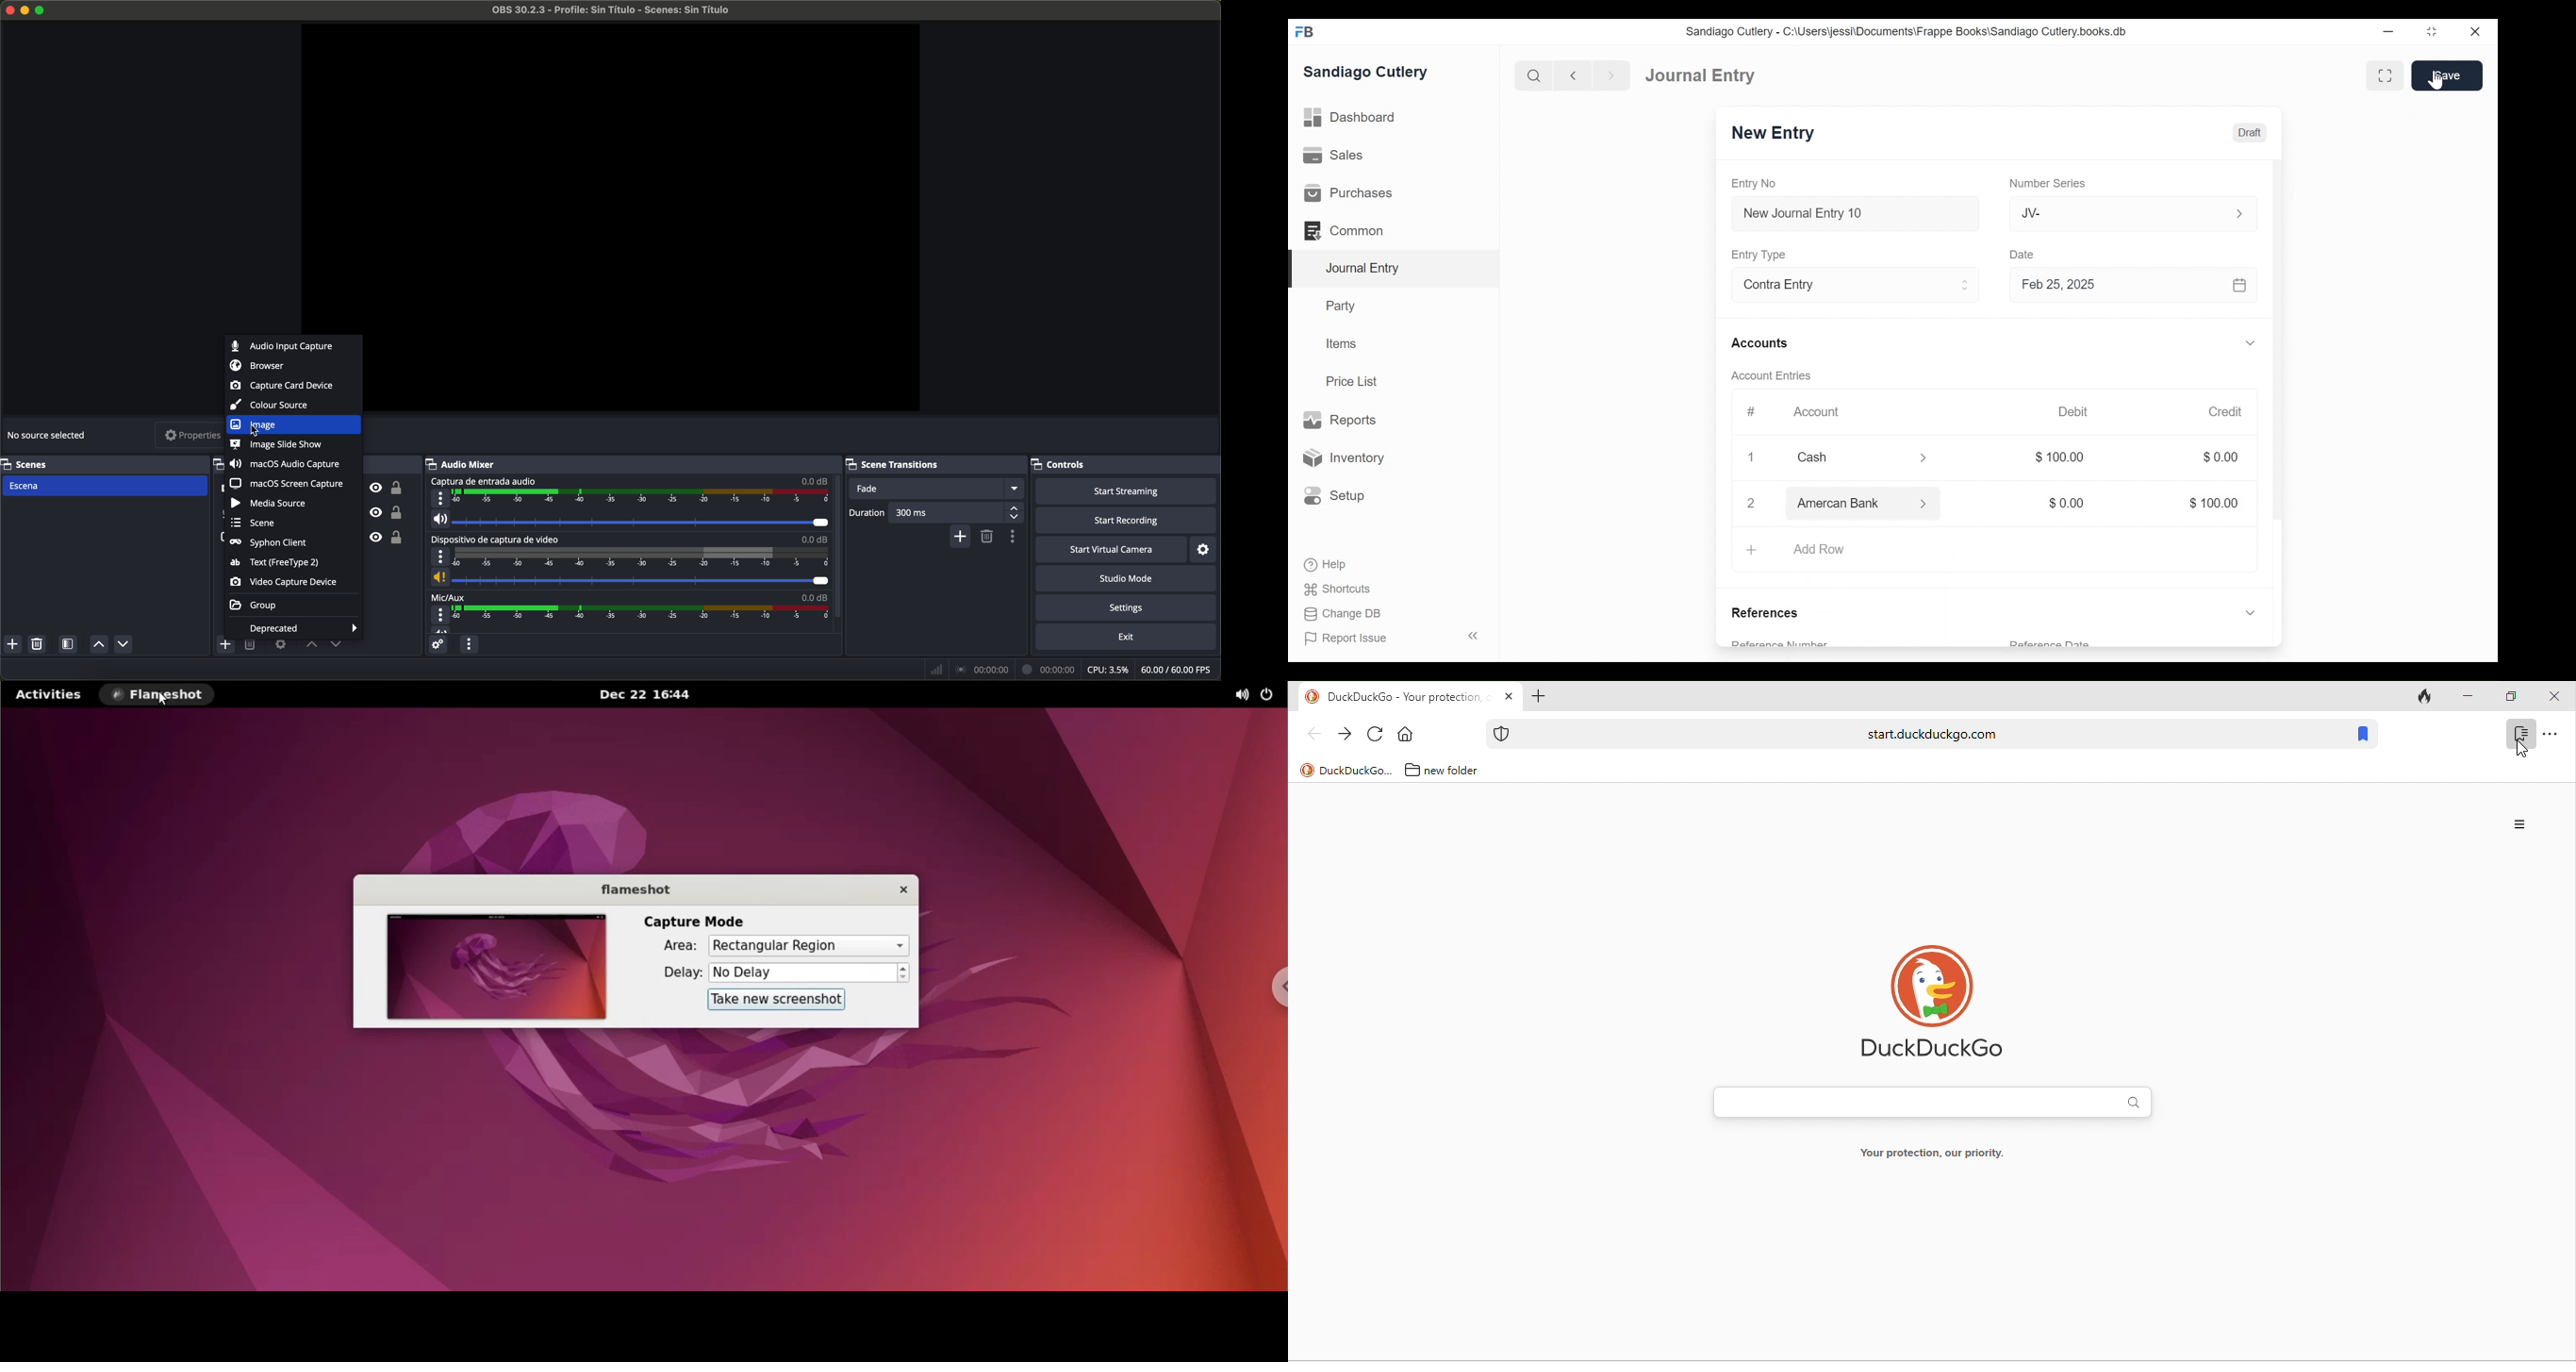  Describe the element at coordinates (1933, 1005) in the screenshot. I see `duck duck go logo` at that location.